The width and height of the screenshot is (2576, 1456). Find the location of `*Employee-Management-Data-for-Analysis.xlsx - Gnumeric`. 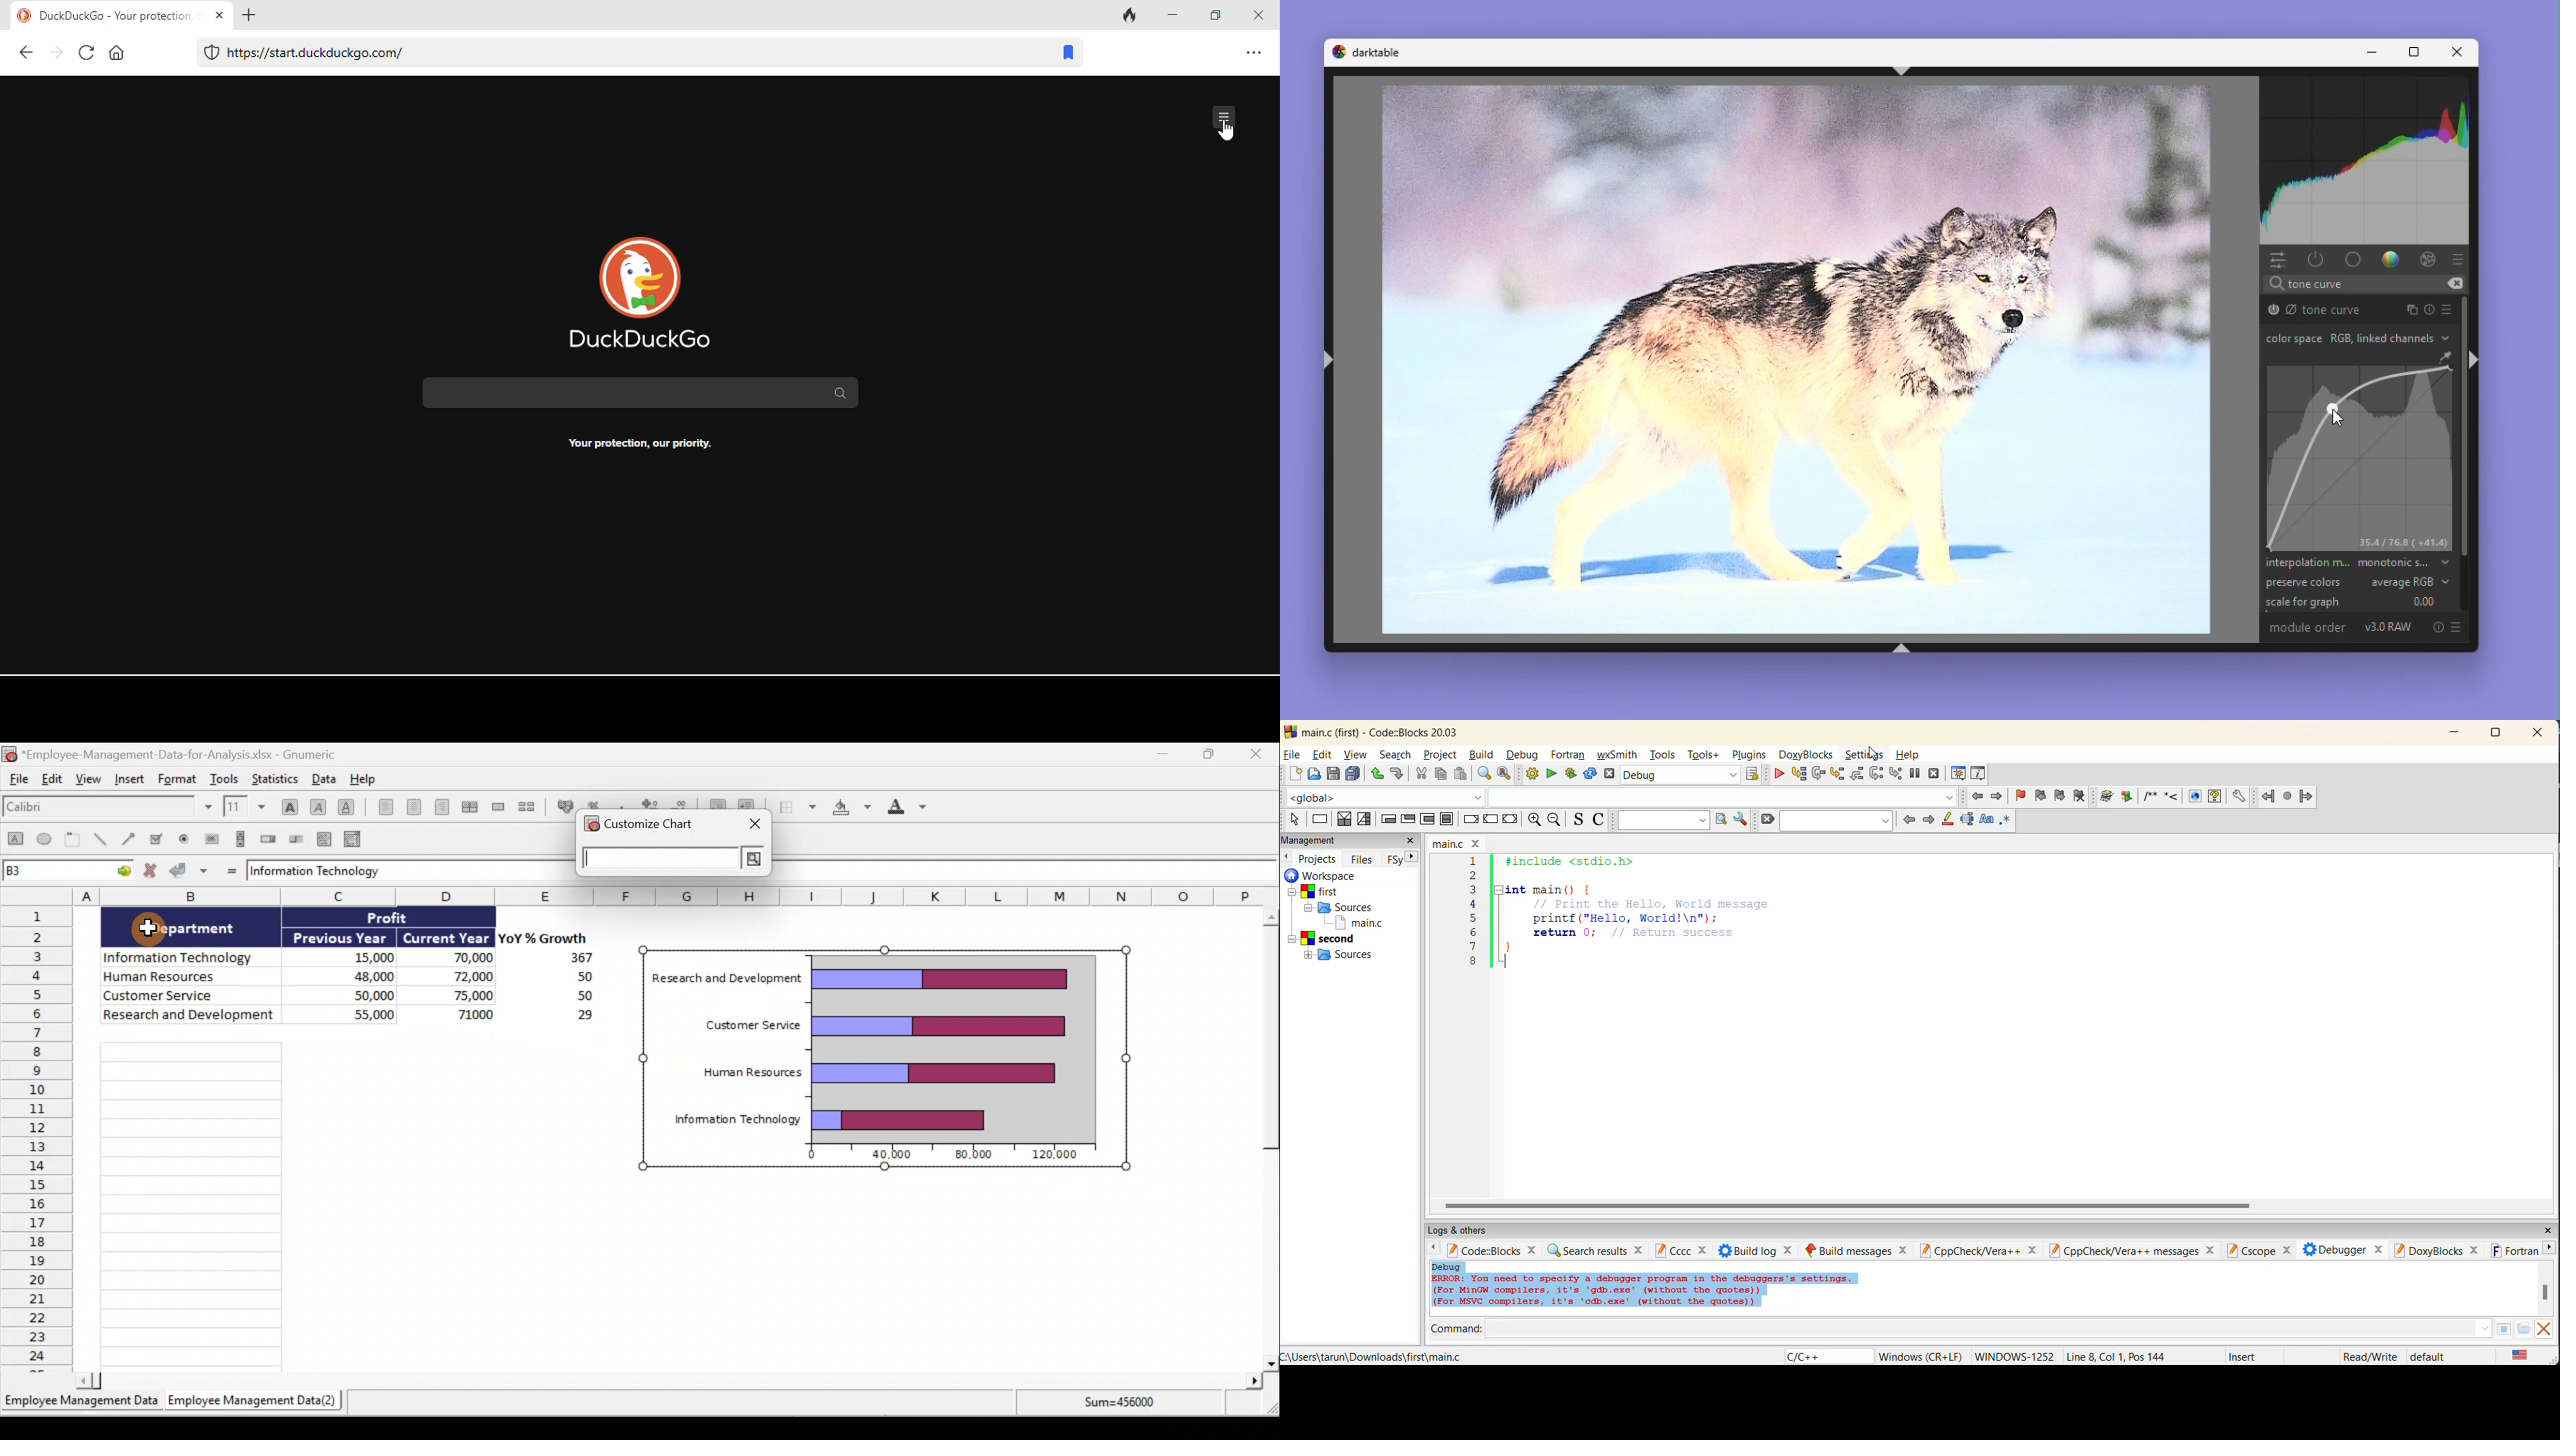

*Employee-Management-Data-for-Analysis.xlsx - Gnumeric is located at coordinates (188, 754).